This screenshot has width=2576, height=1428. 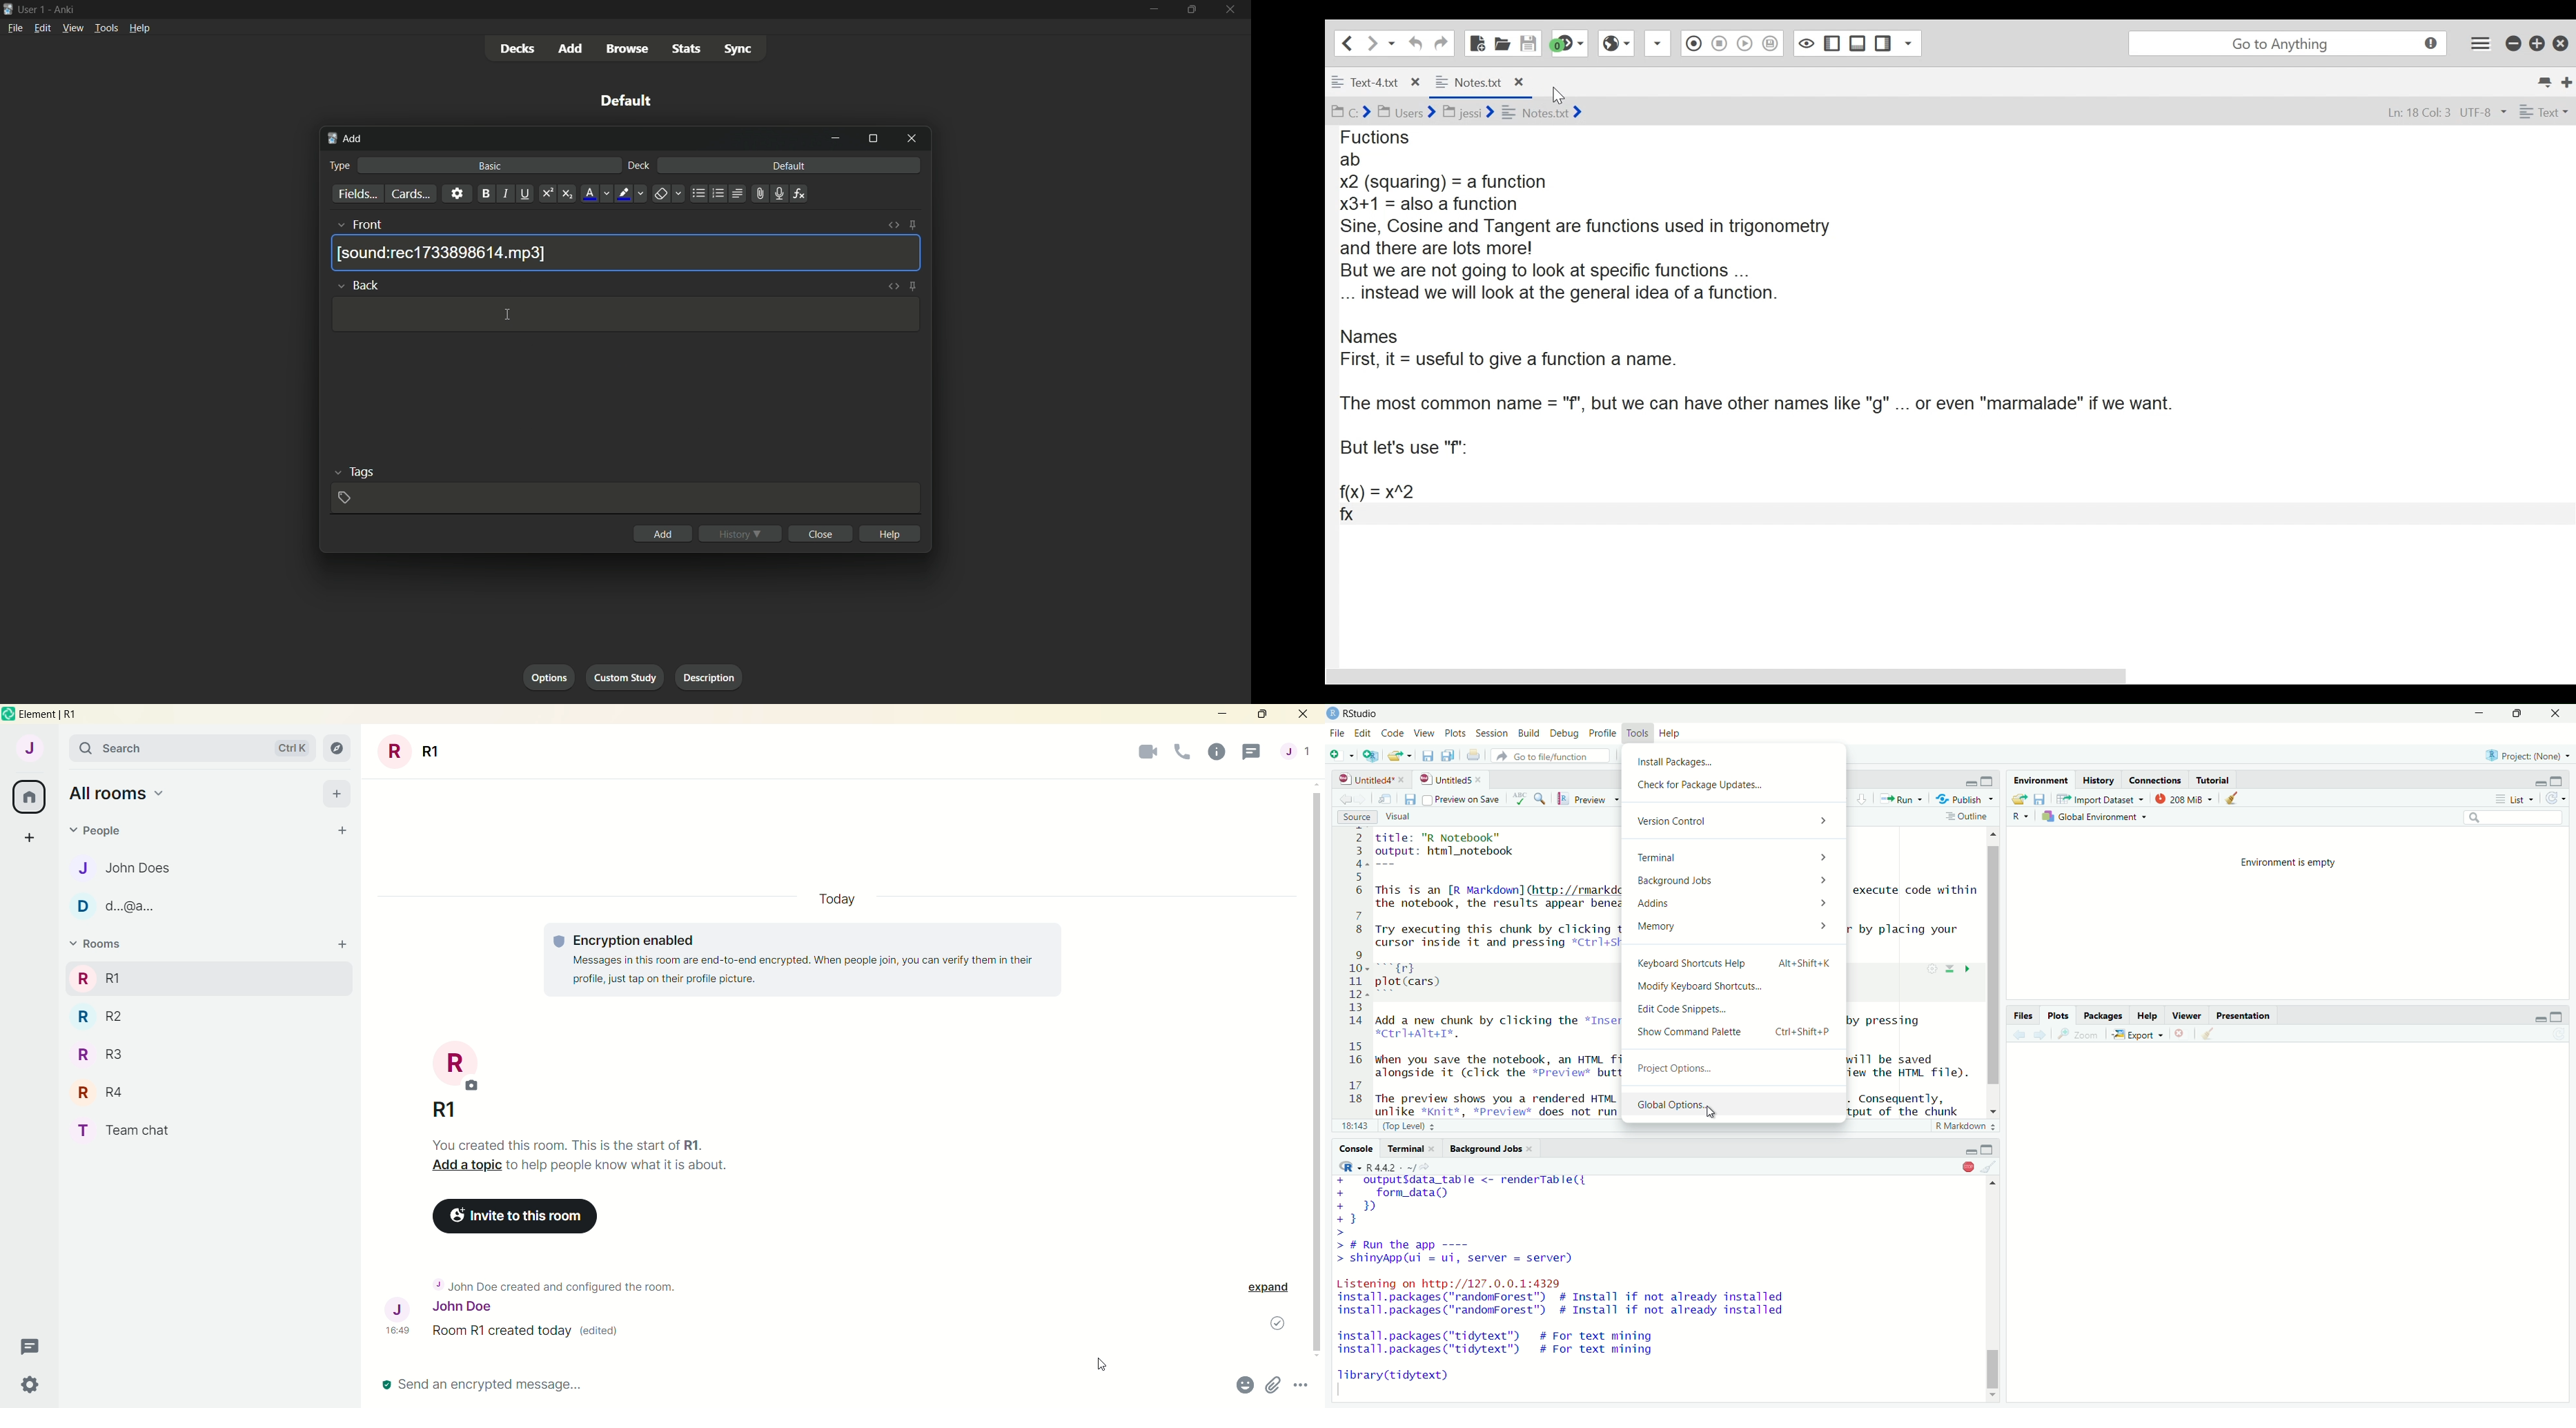 I want to click on view menu, so click(x=73, y=28).